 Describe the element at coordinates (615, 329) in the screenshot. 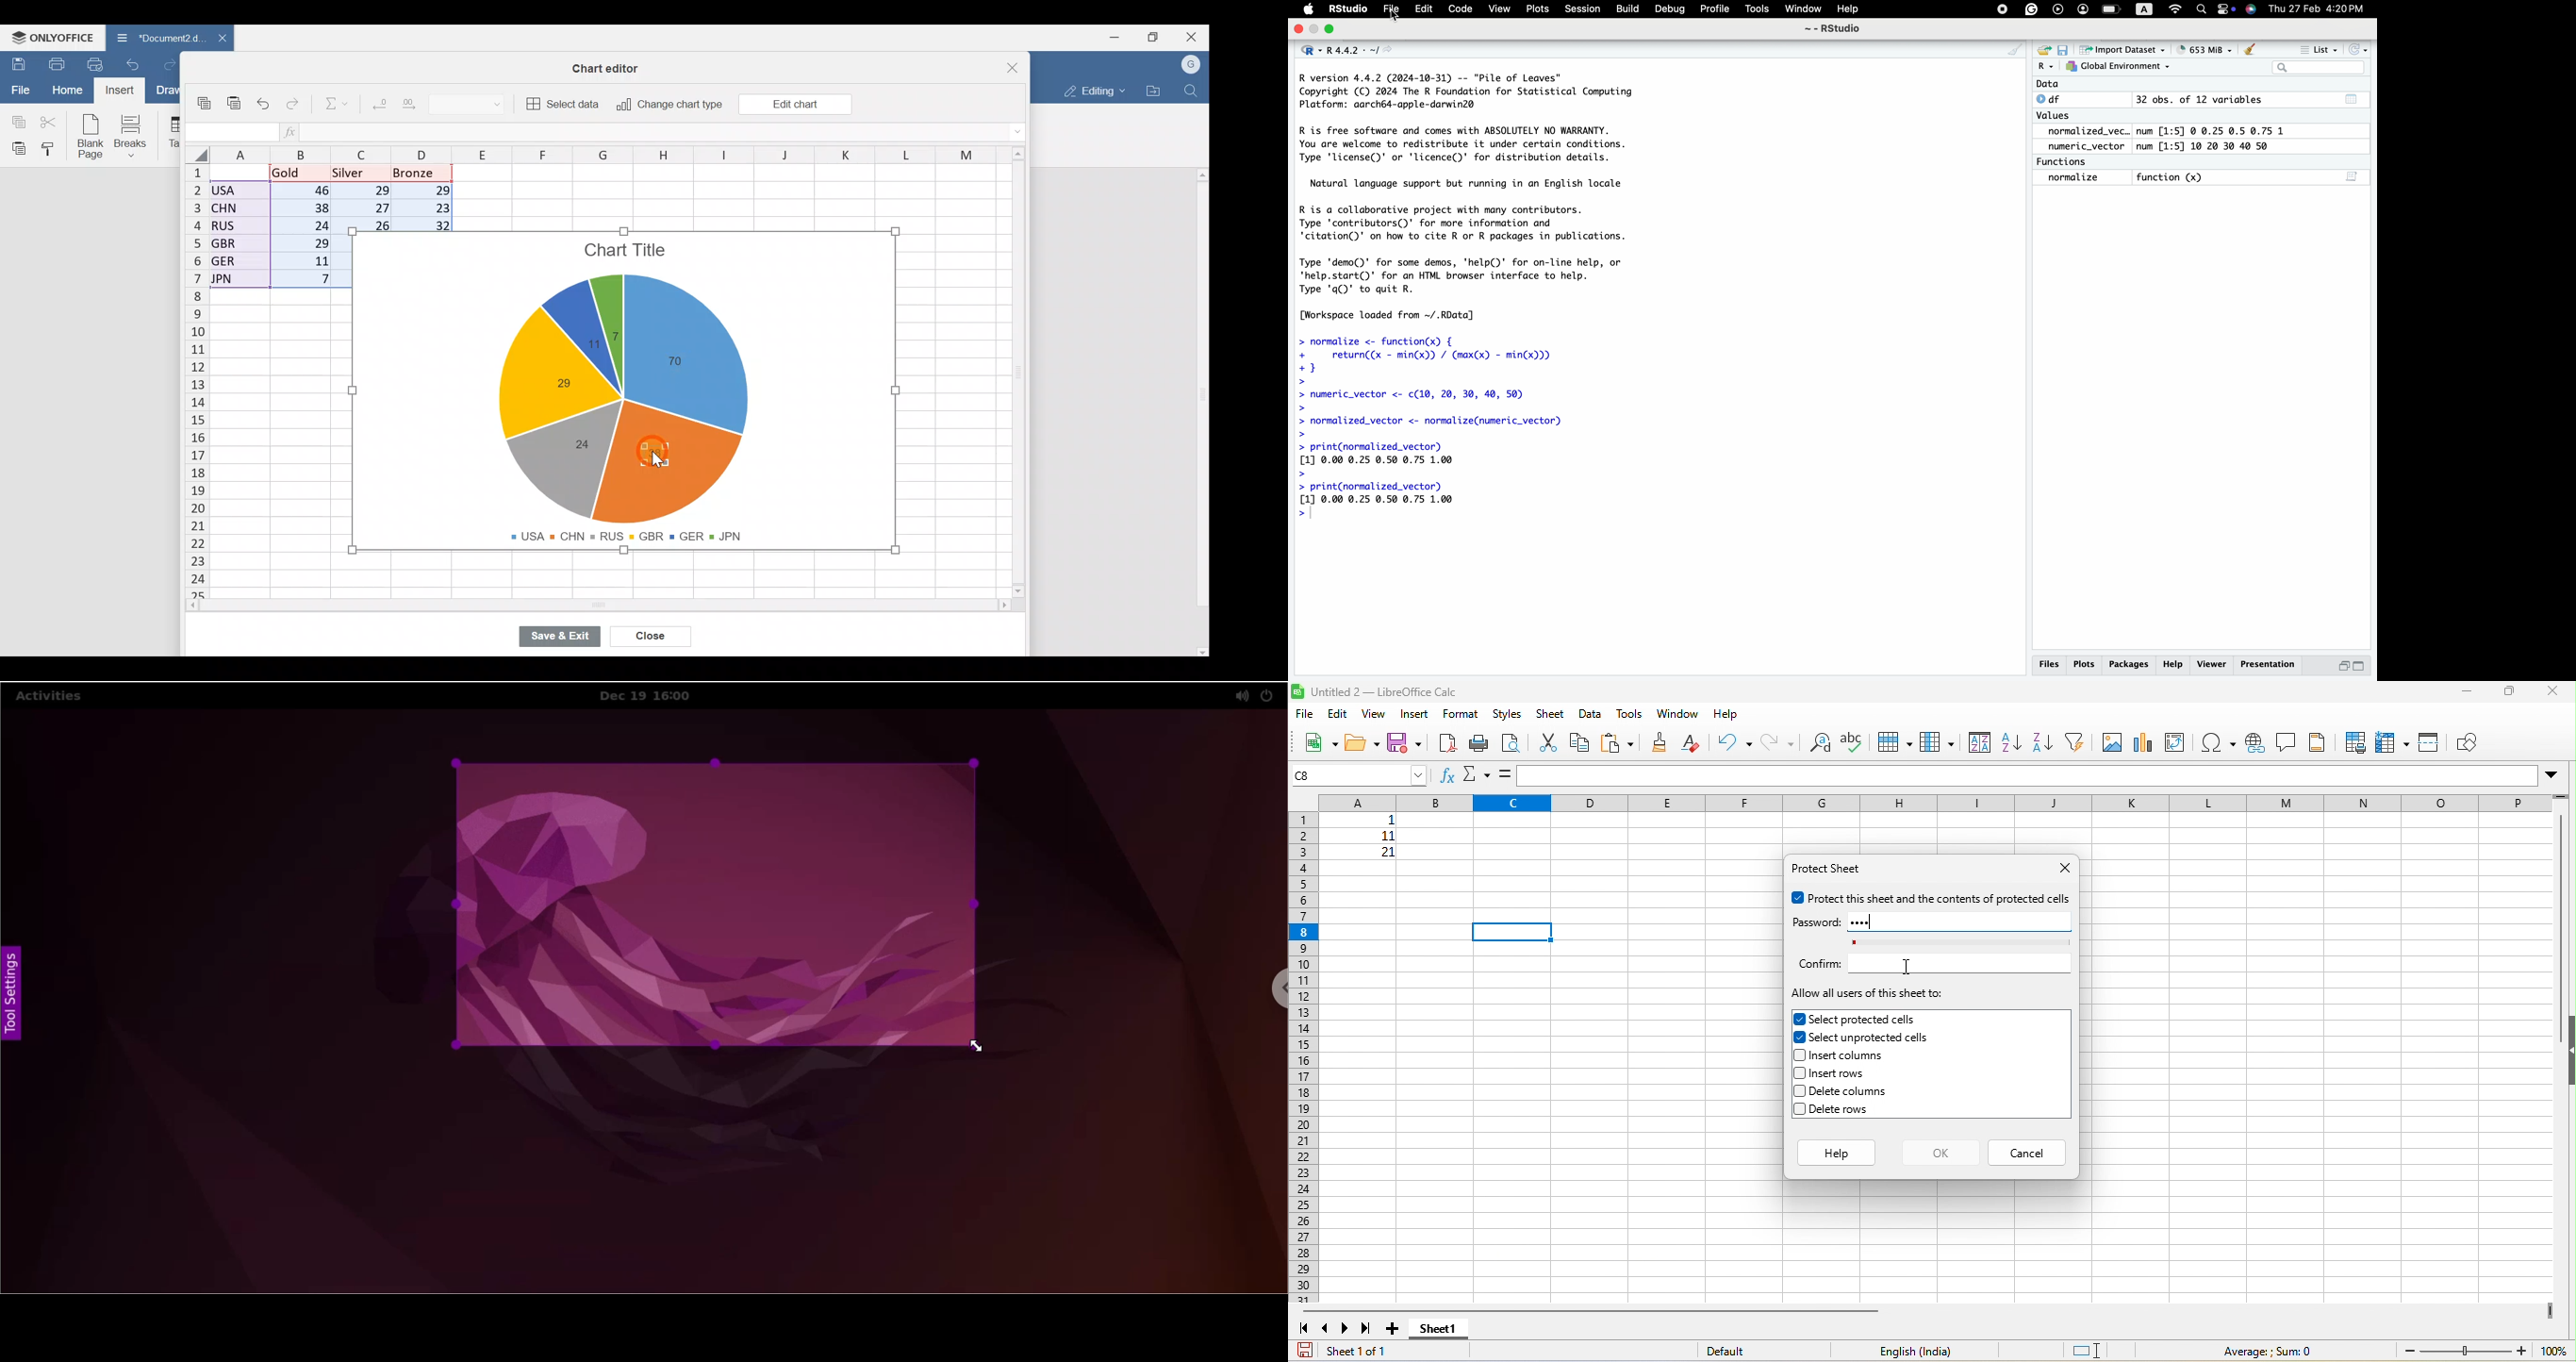

I see `Chart label` at that location.